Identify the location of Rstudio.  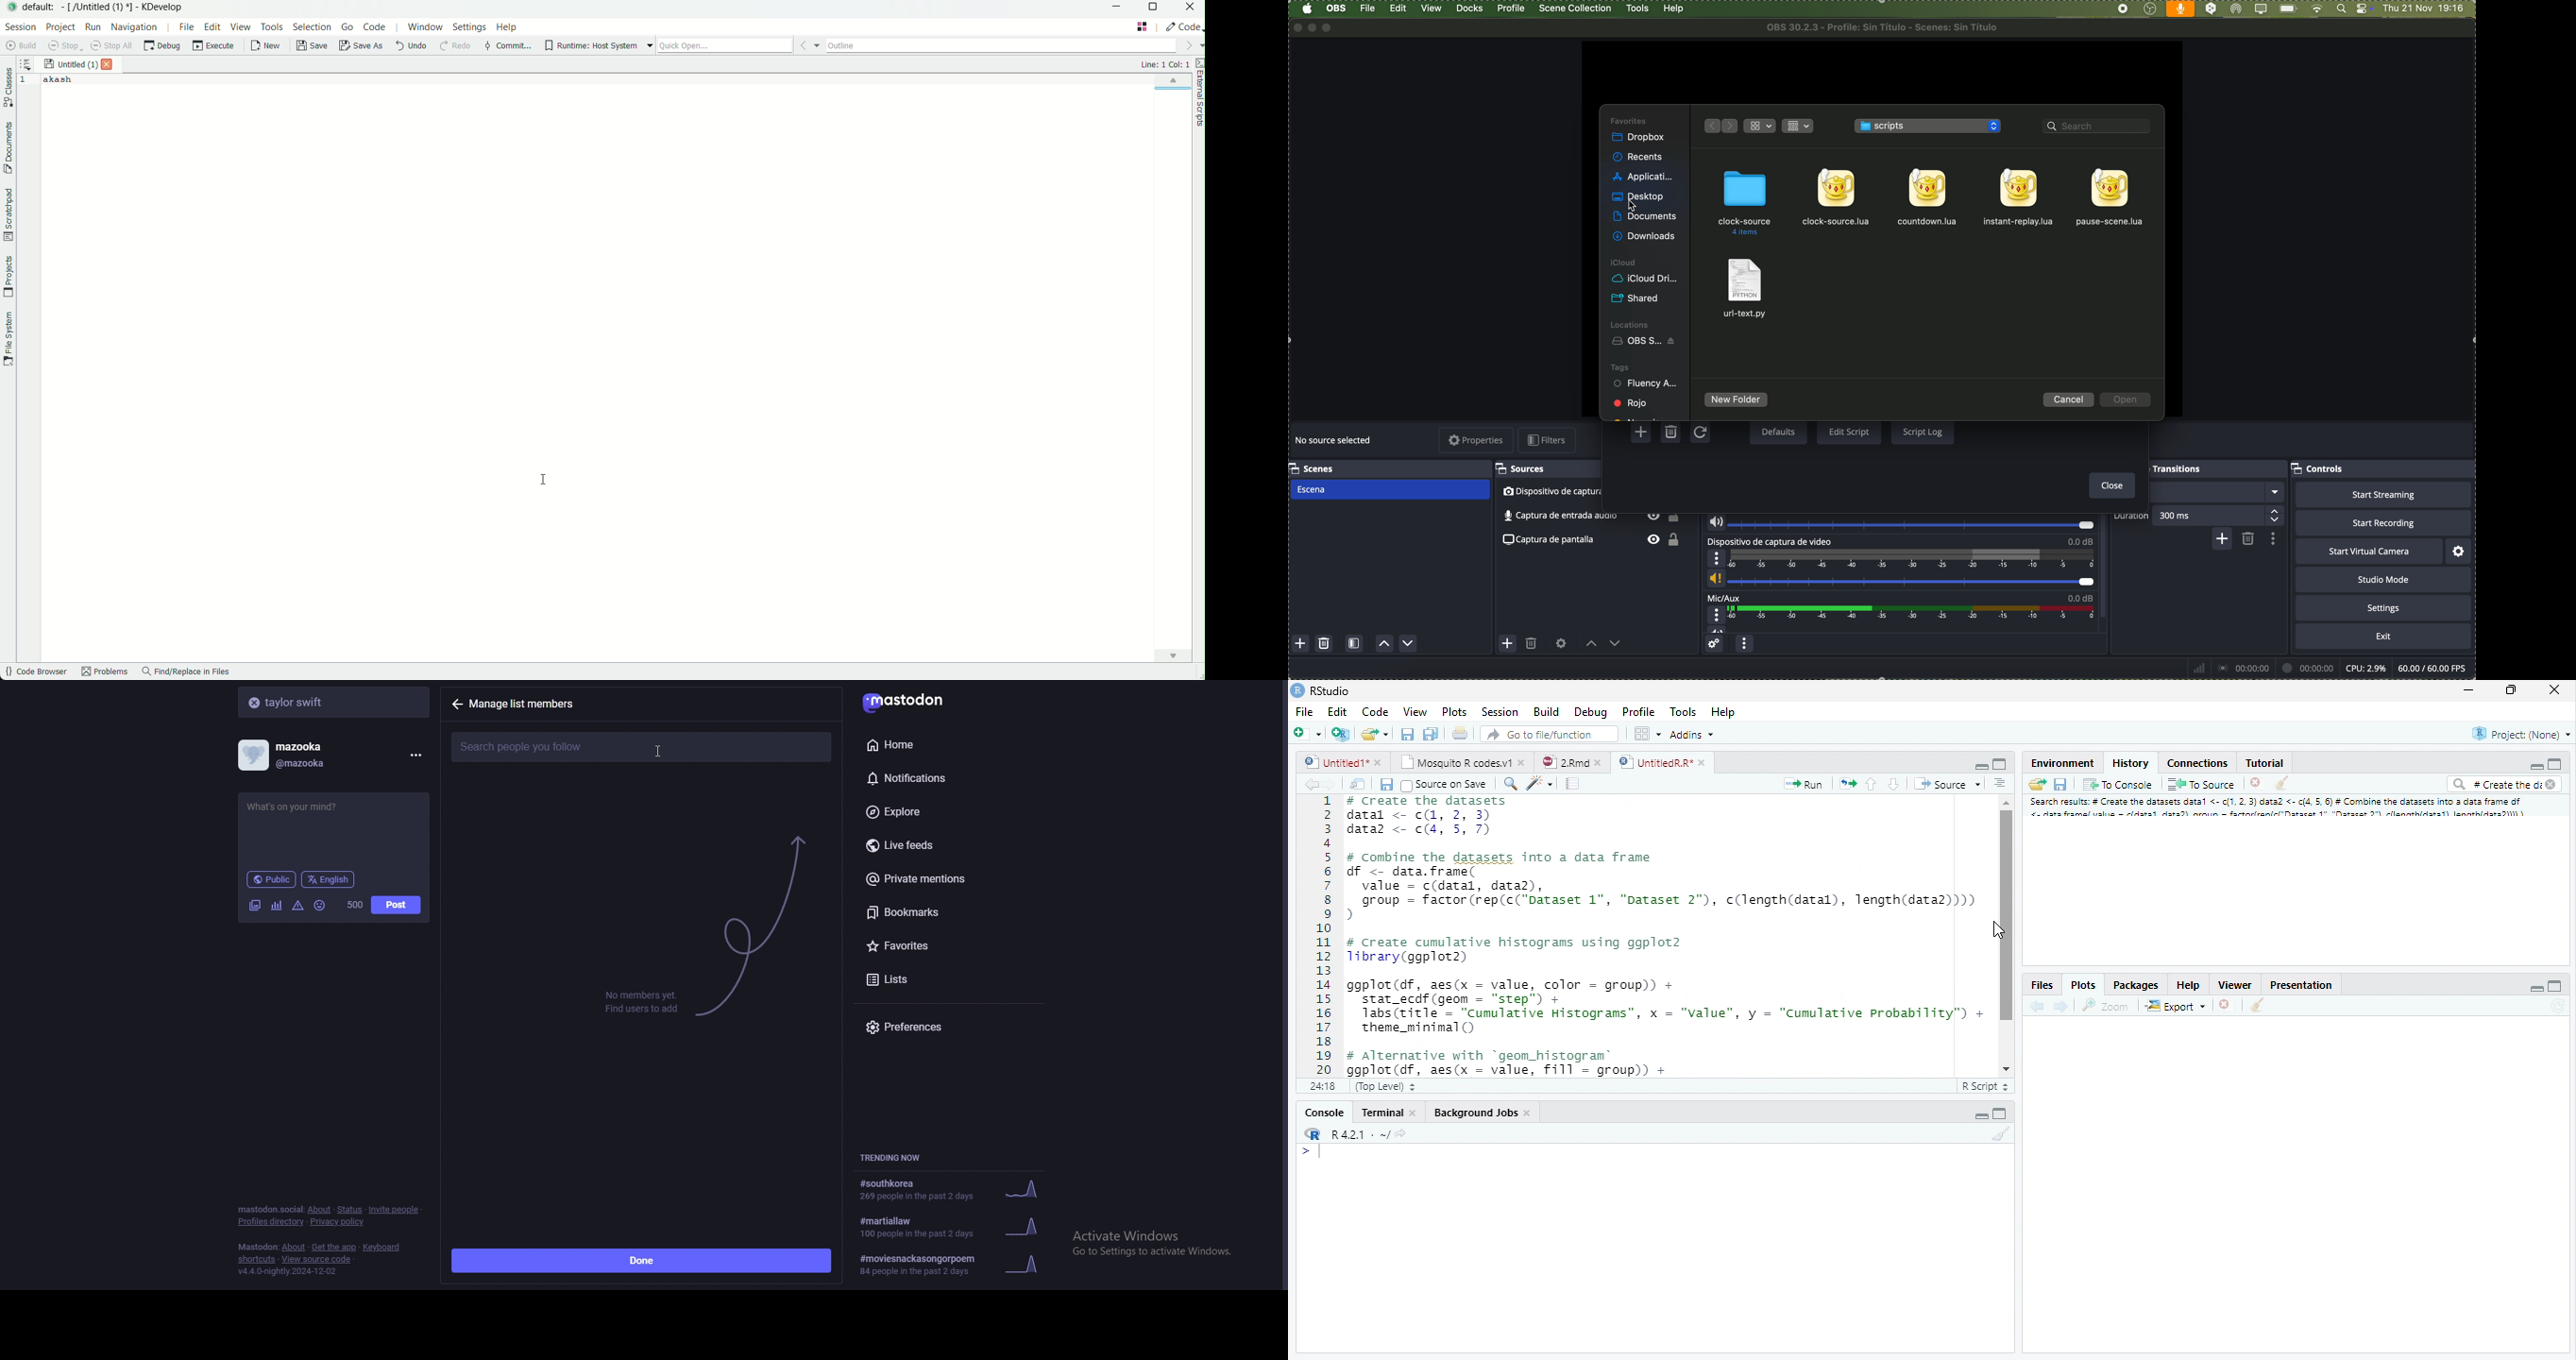
(1320, 689).